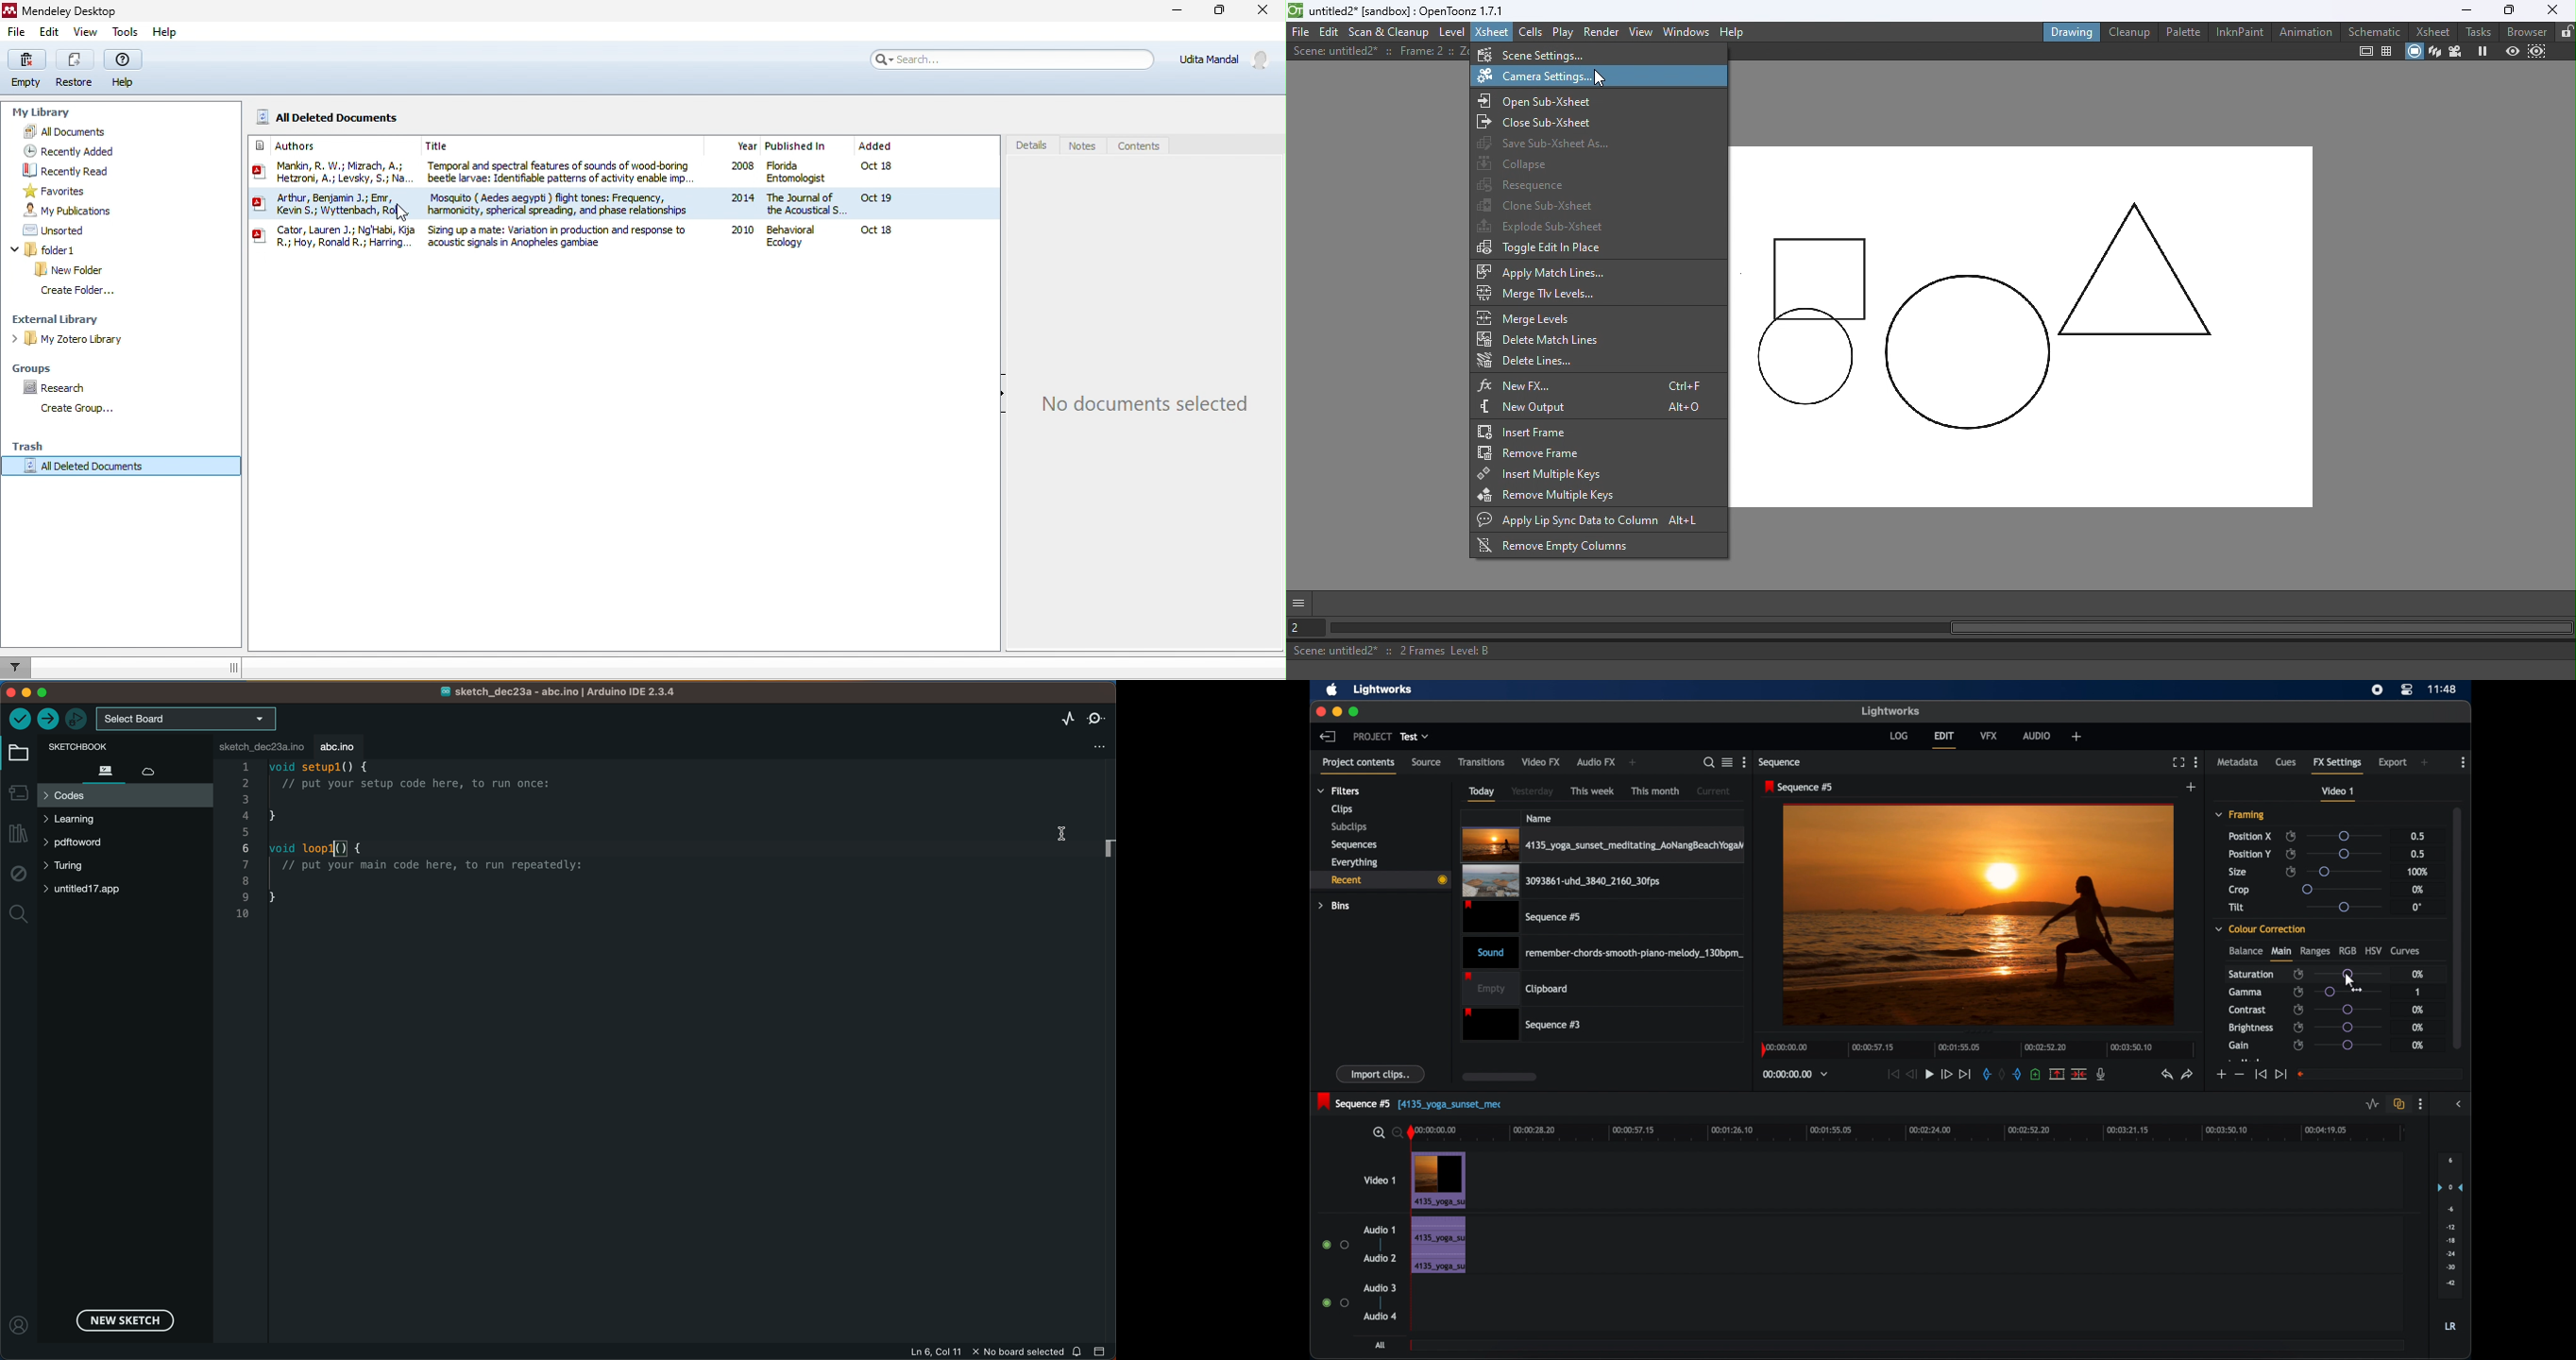  What do you see at coordinates (2347, 854) in the screenshot?
I see `slider` at bounding box center [2347, 854].